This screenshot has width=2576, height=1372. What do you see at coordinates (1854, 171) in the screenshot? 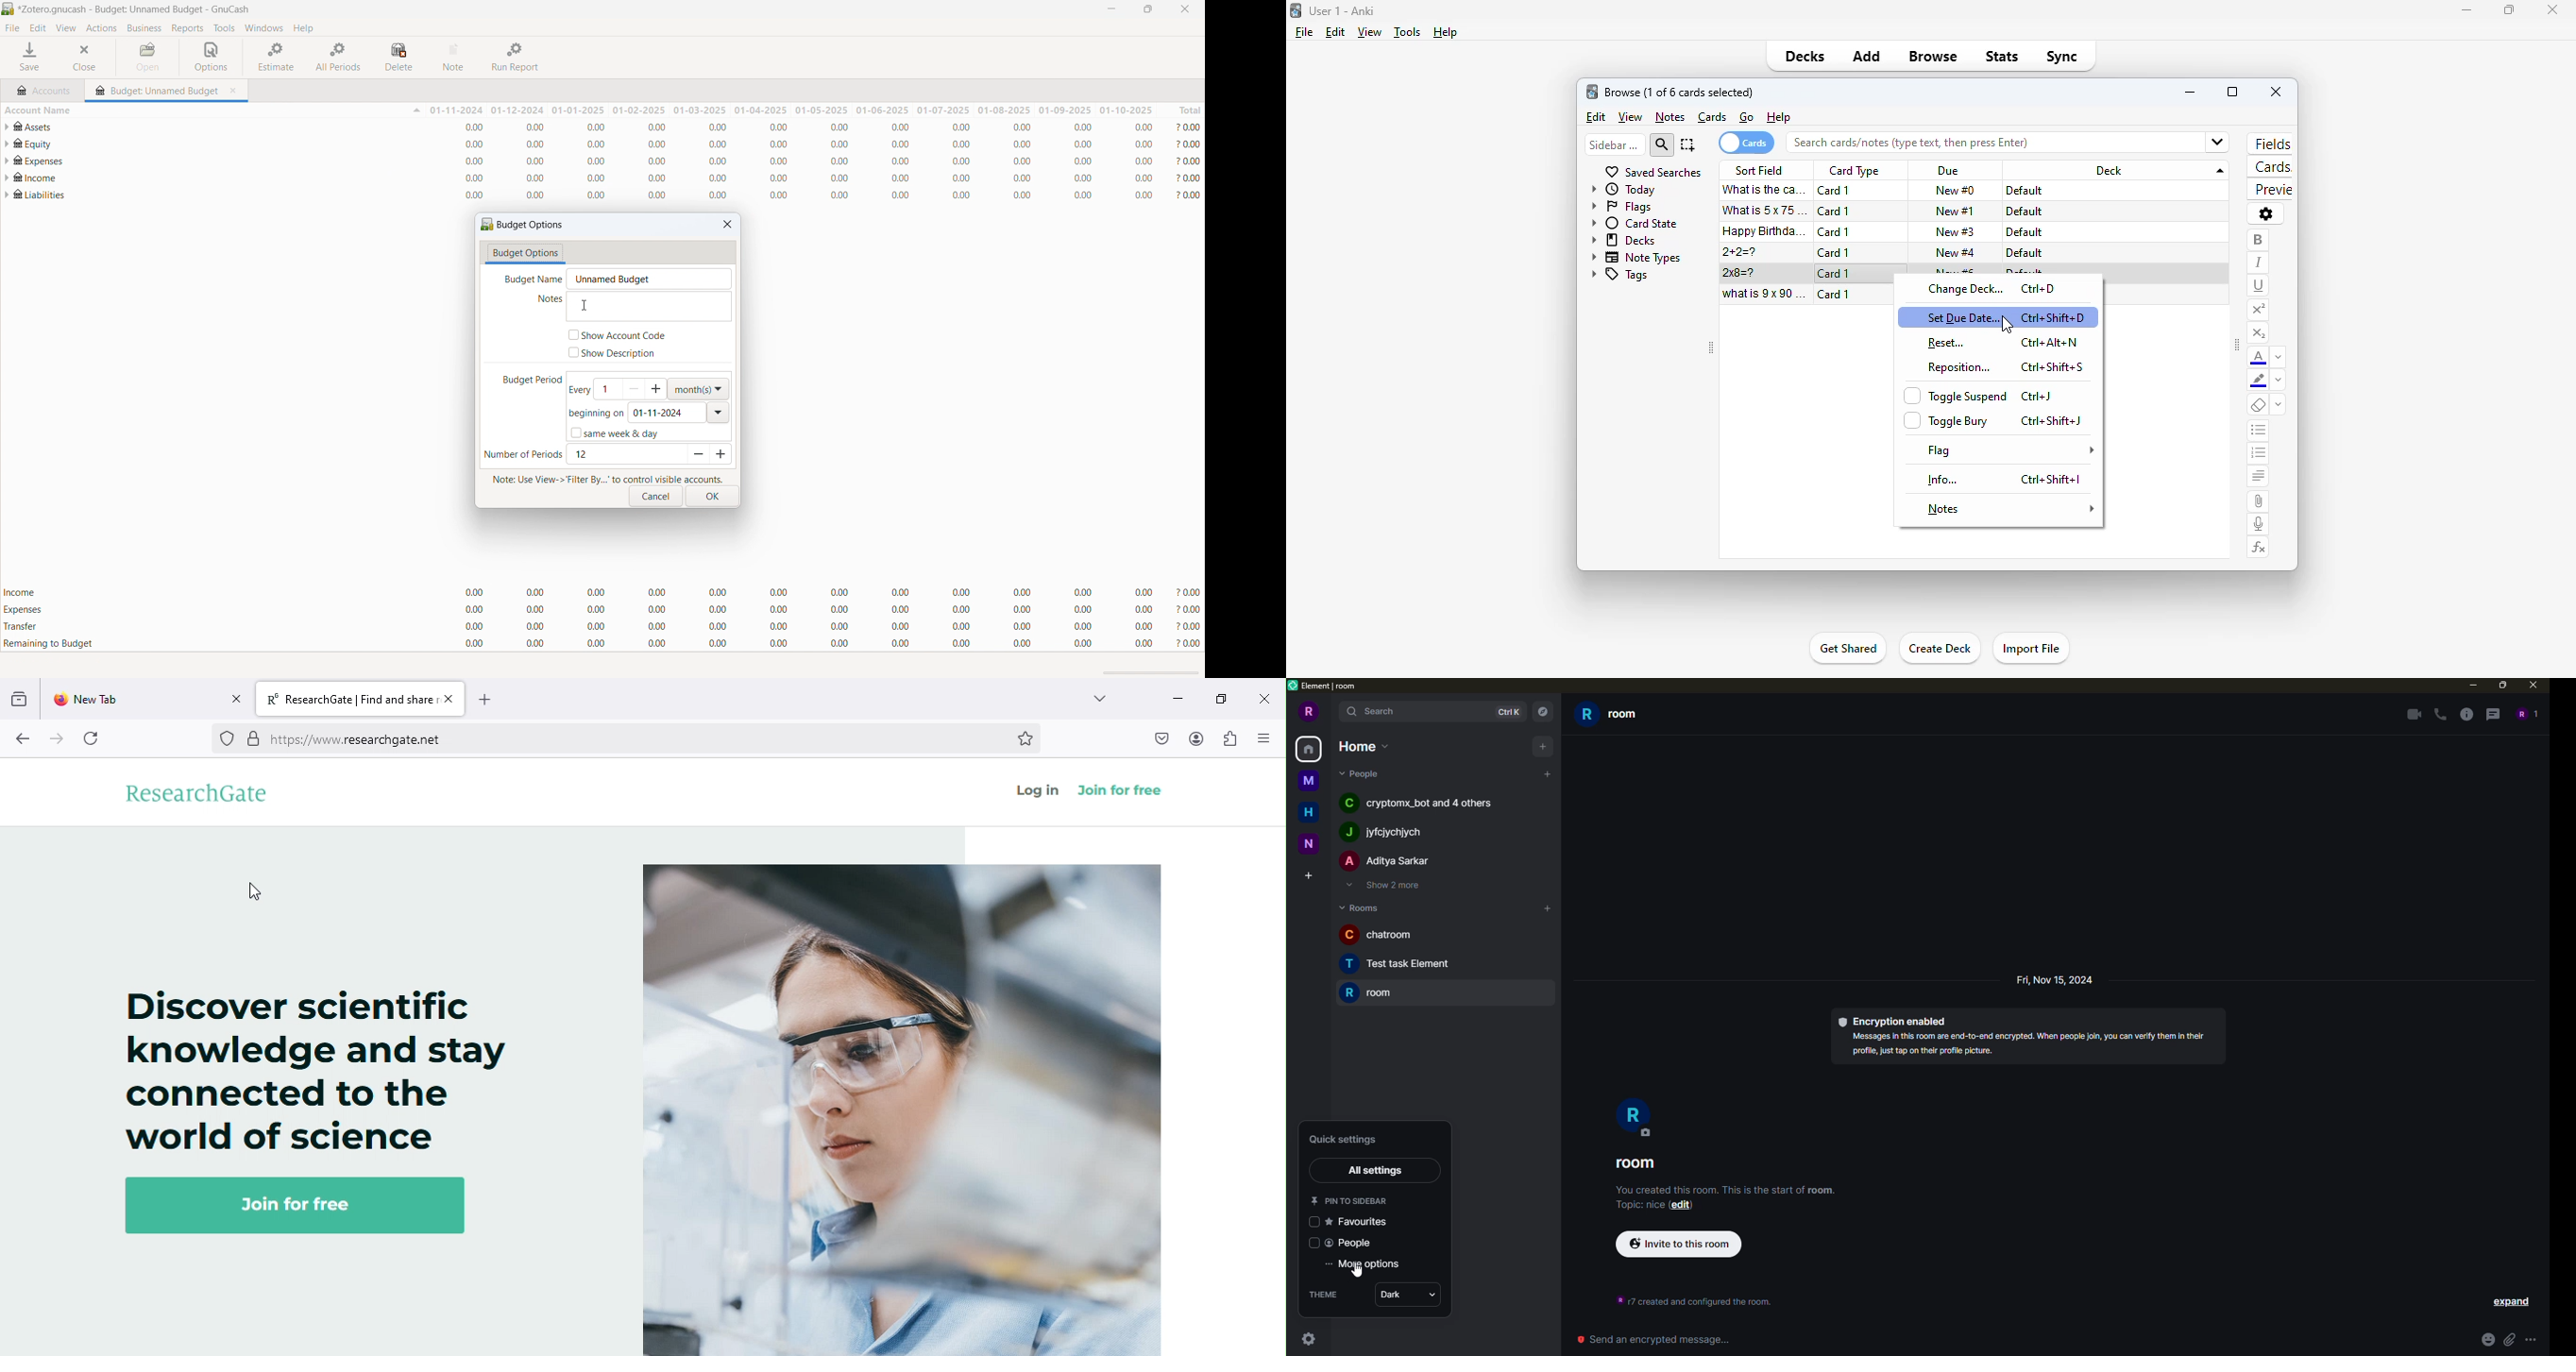
I see `card type` at bounding box center [1854, 171].